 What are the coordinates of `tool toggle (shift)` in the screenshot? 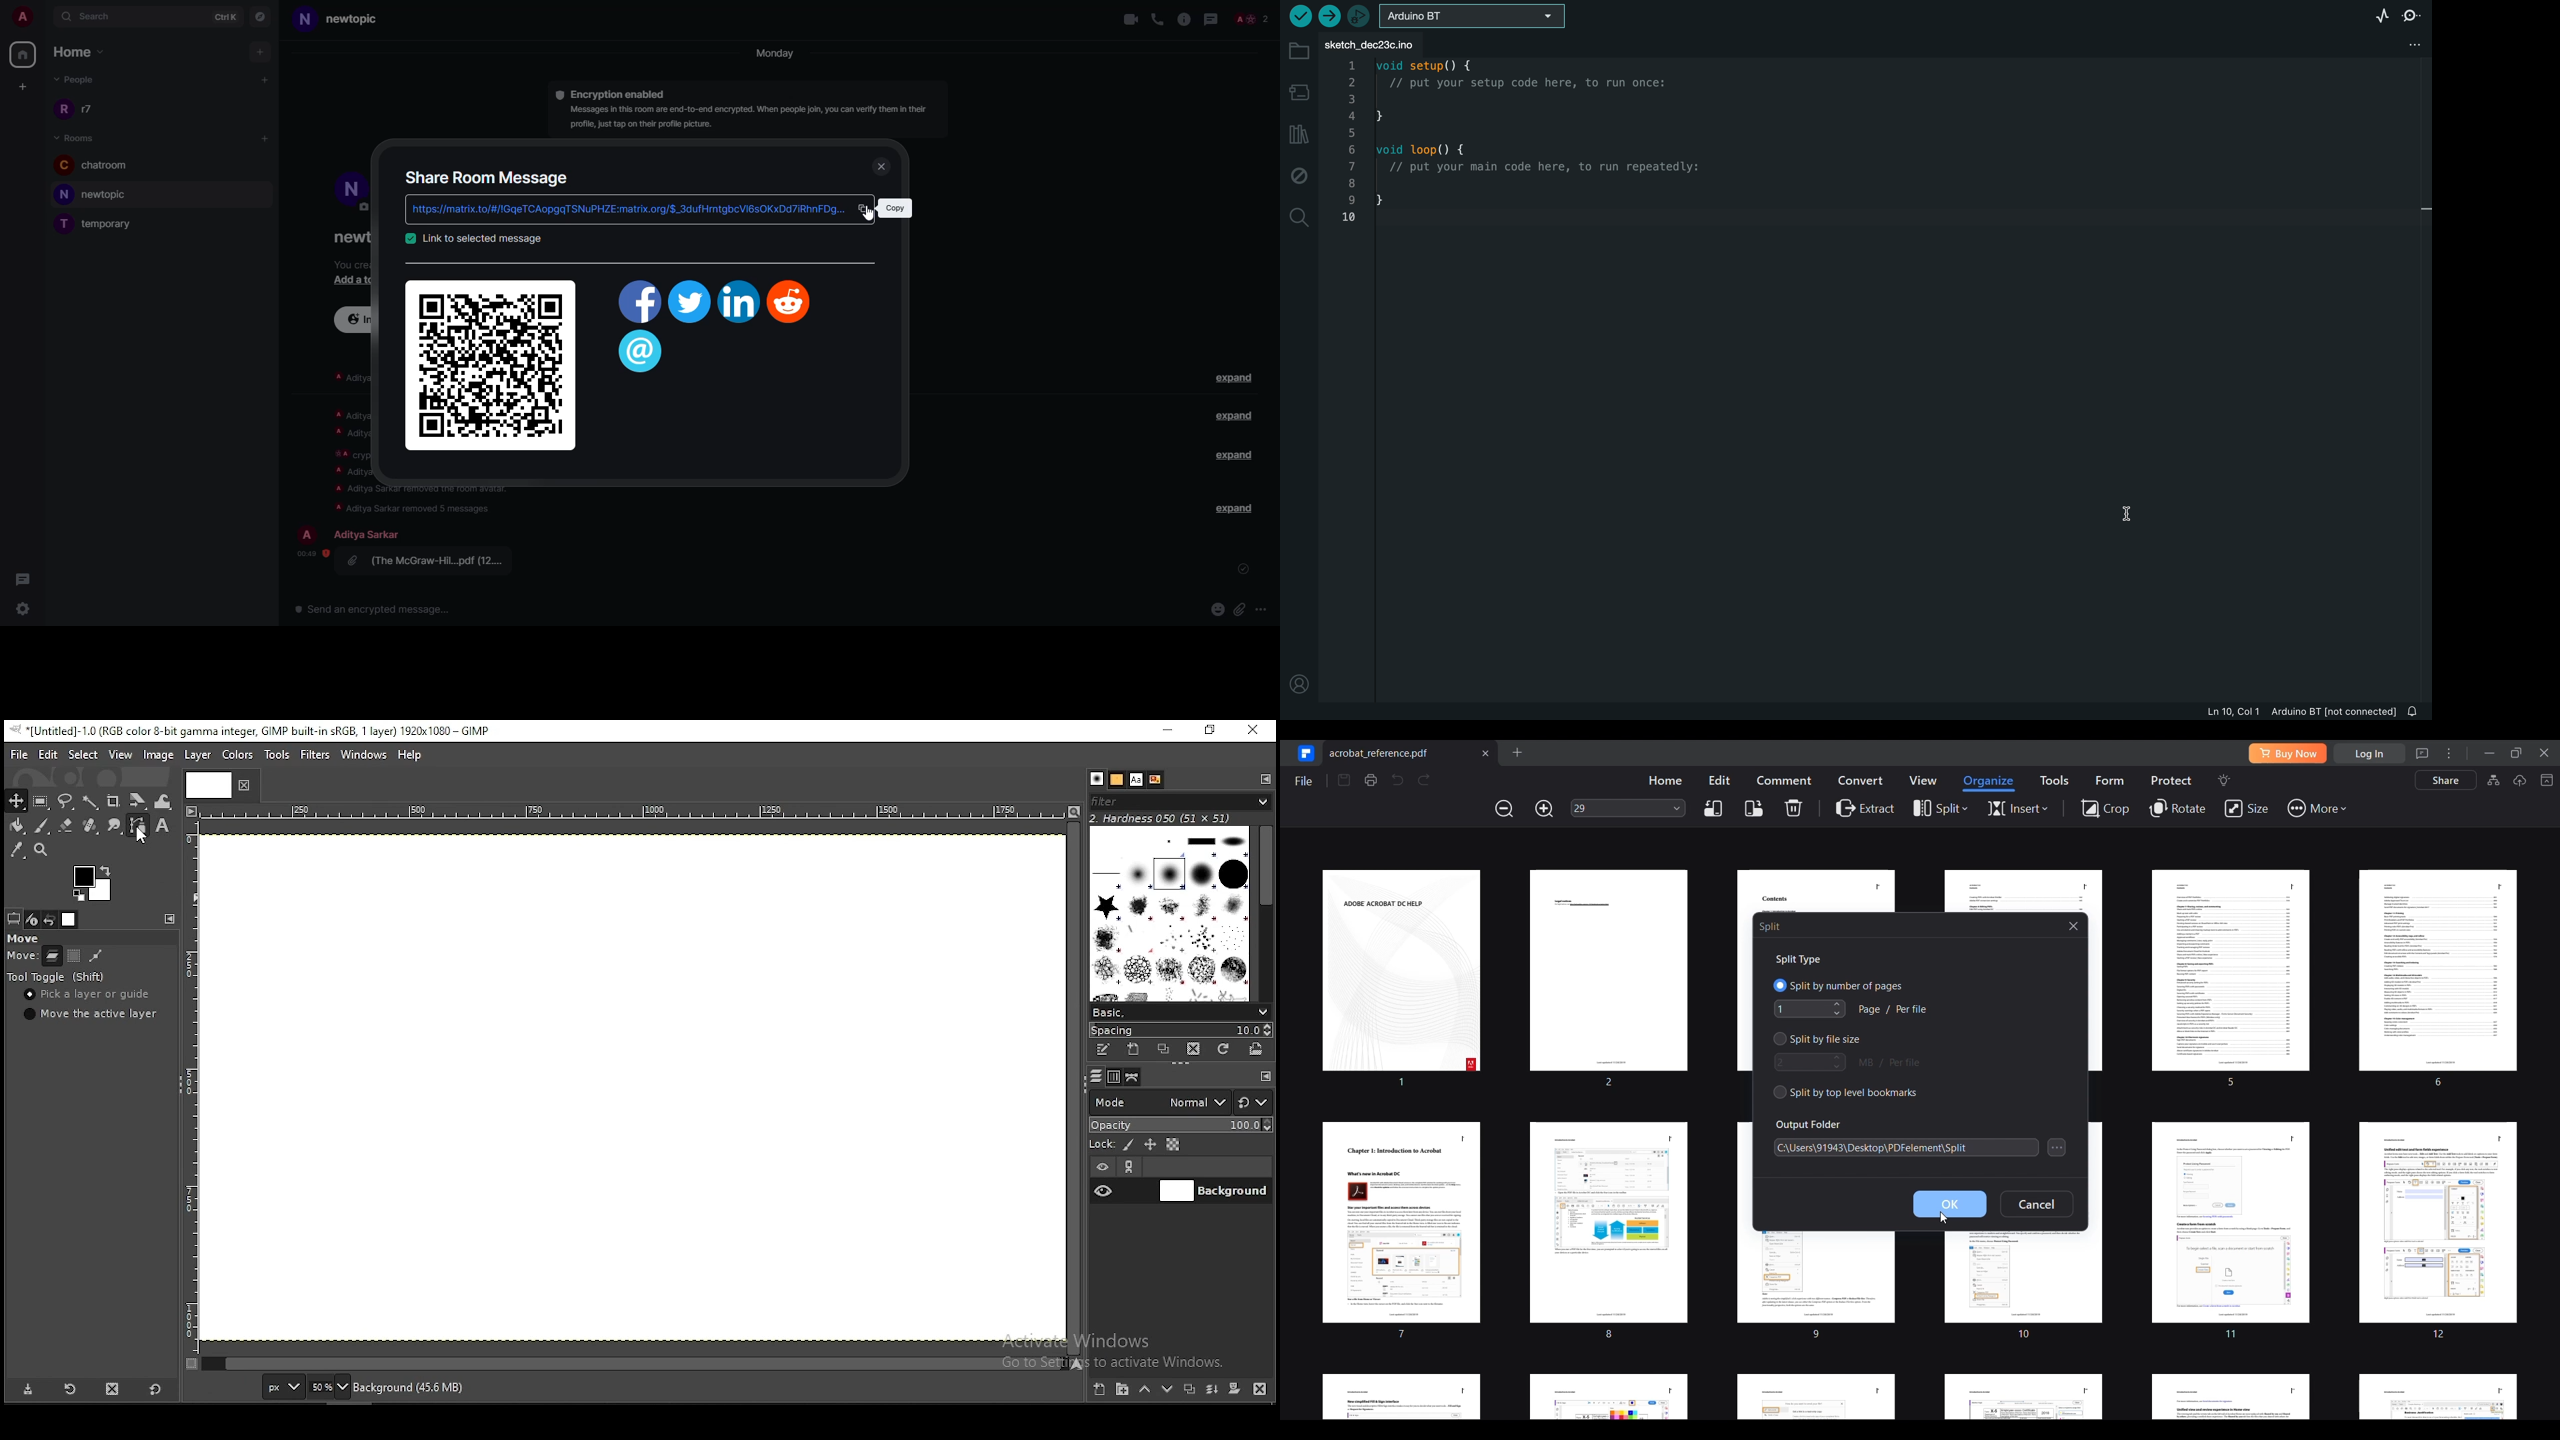 It's located at (55, 976).